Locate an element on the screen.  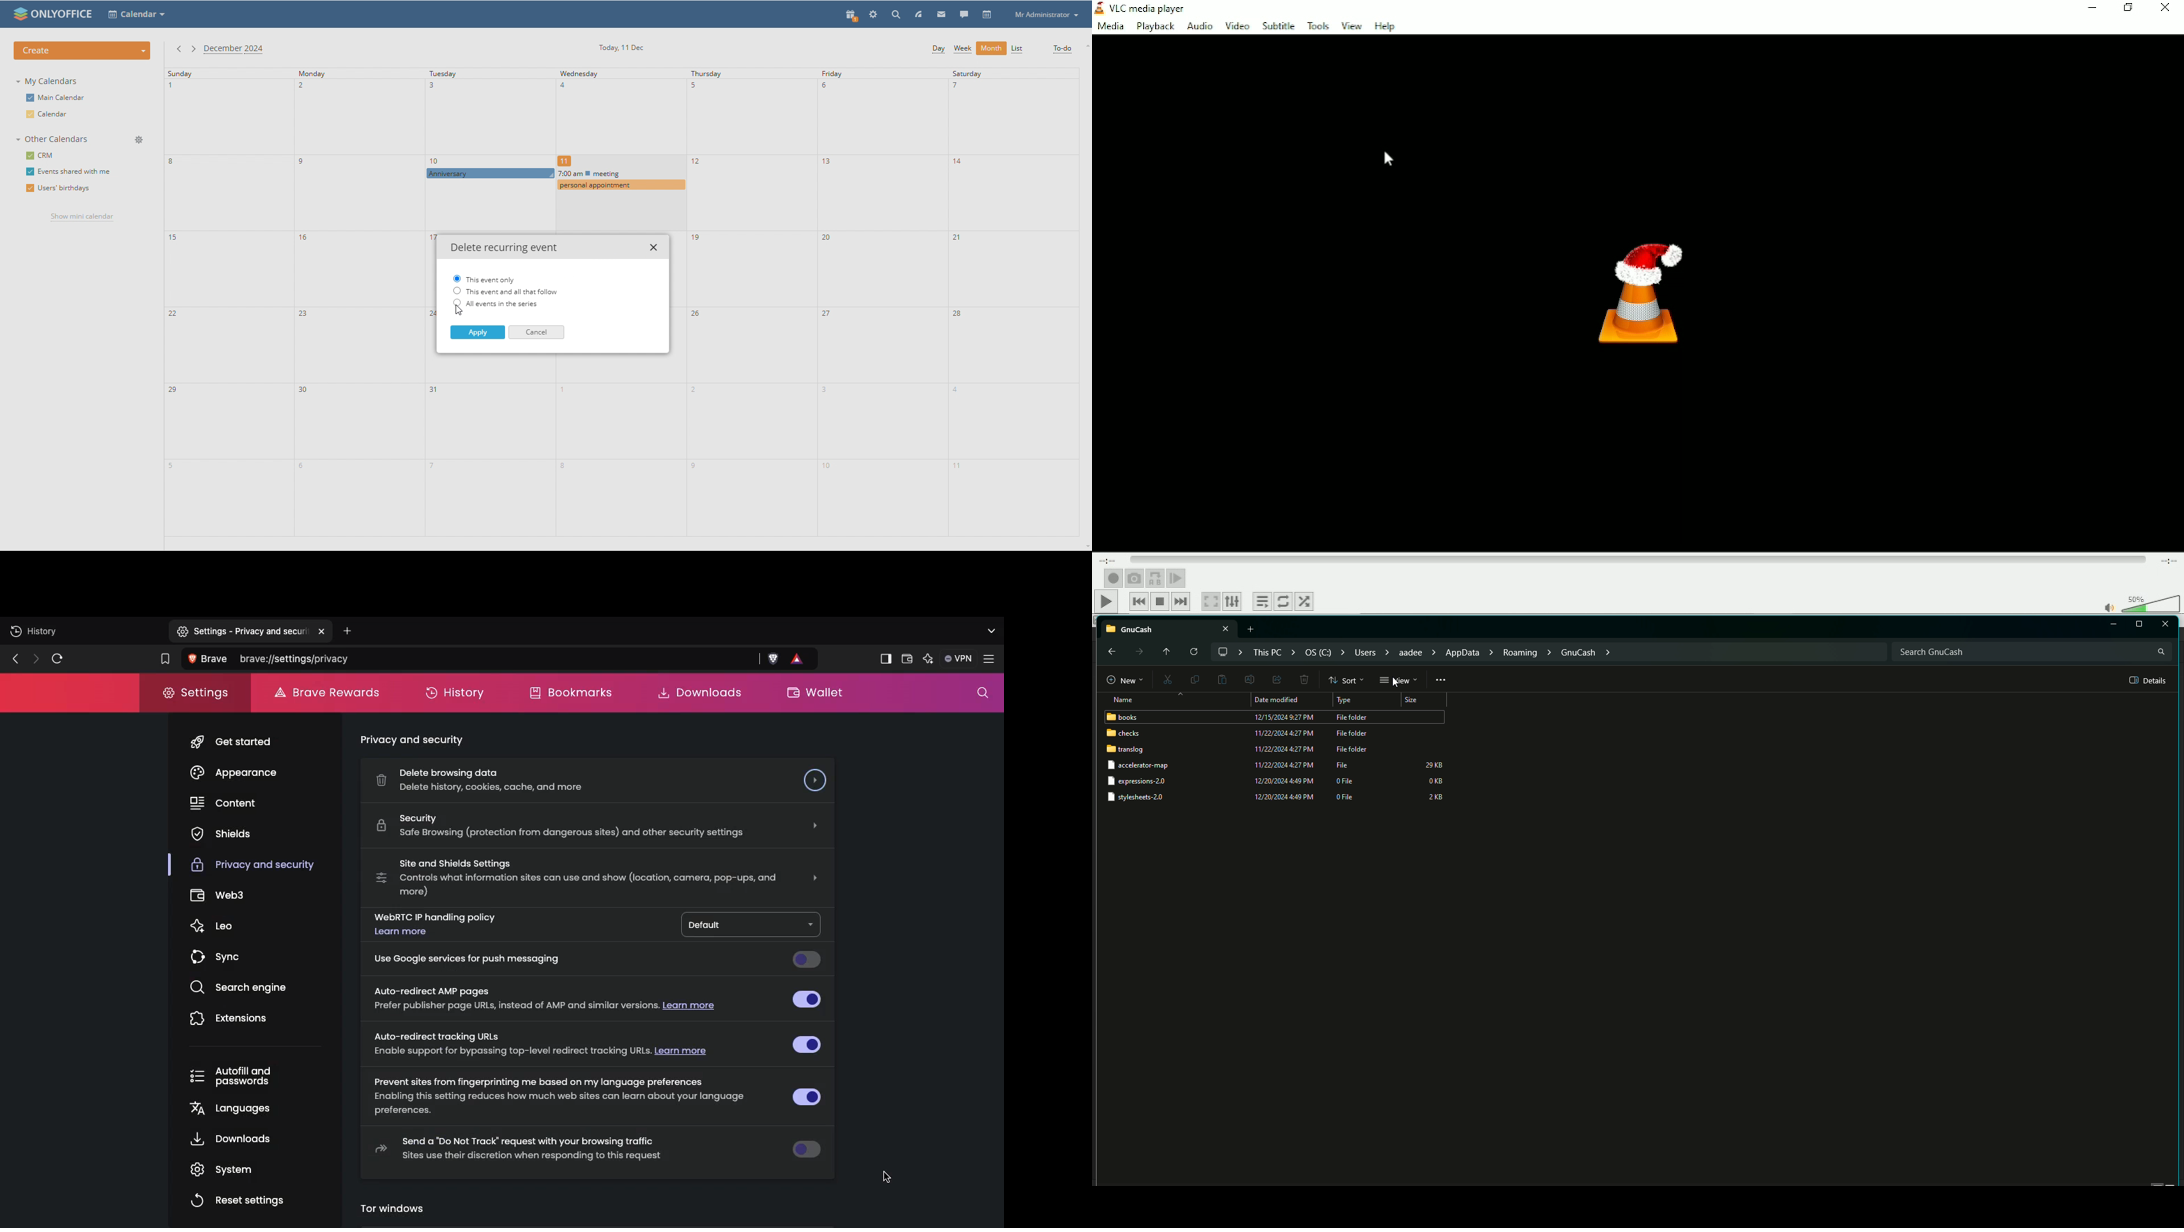
Close is located at coordinates (2166, 624).